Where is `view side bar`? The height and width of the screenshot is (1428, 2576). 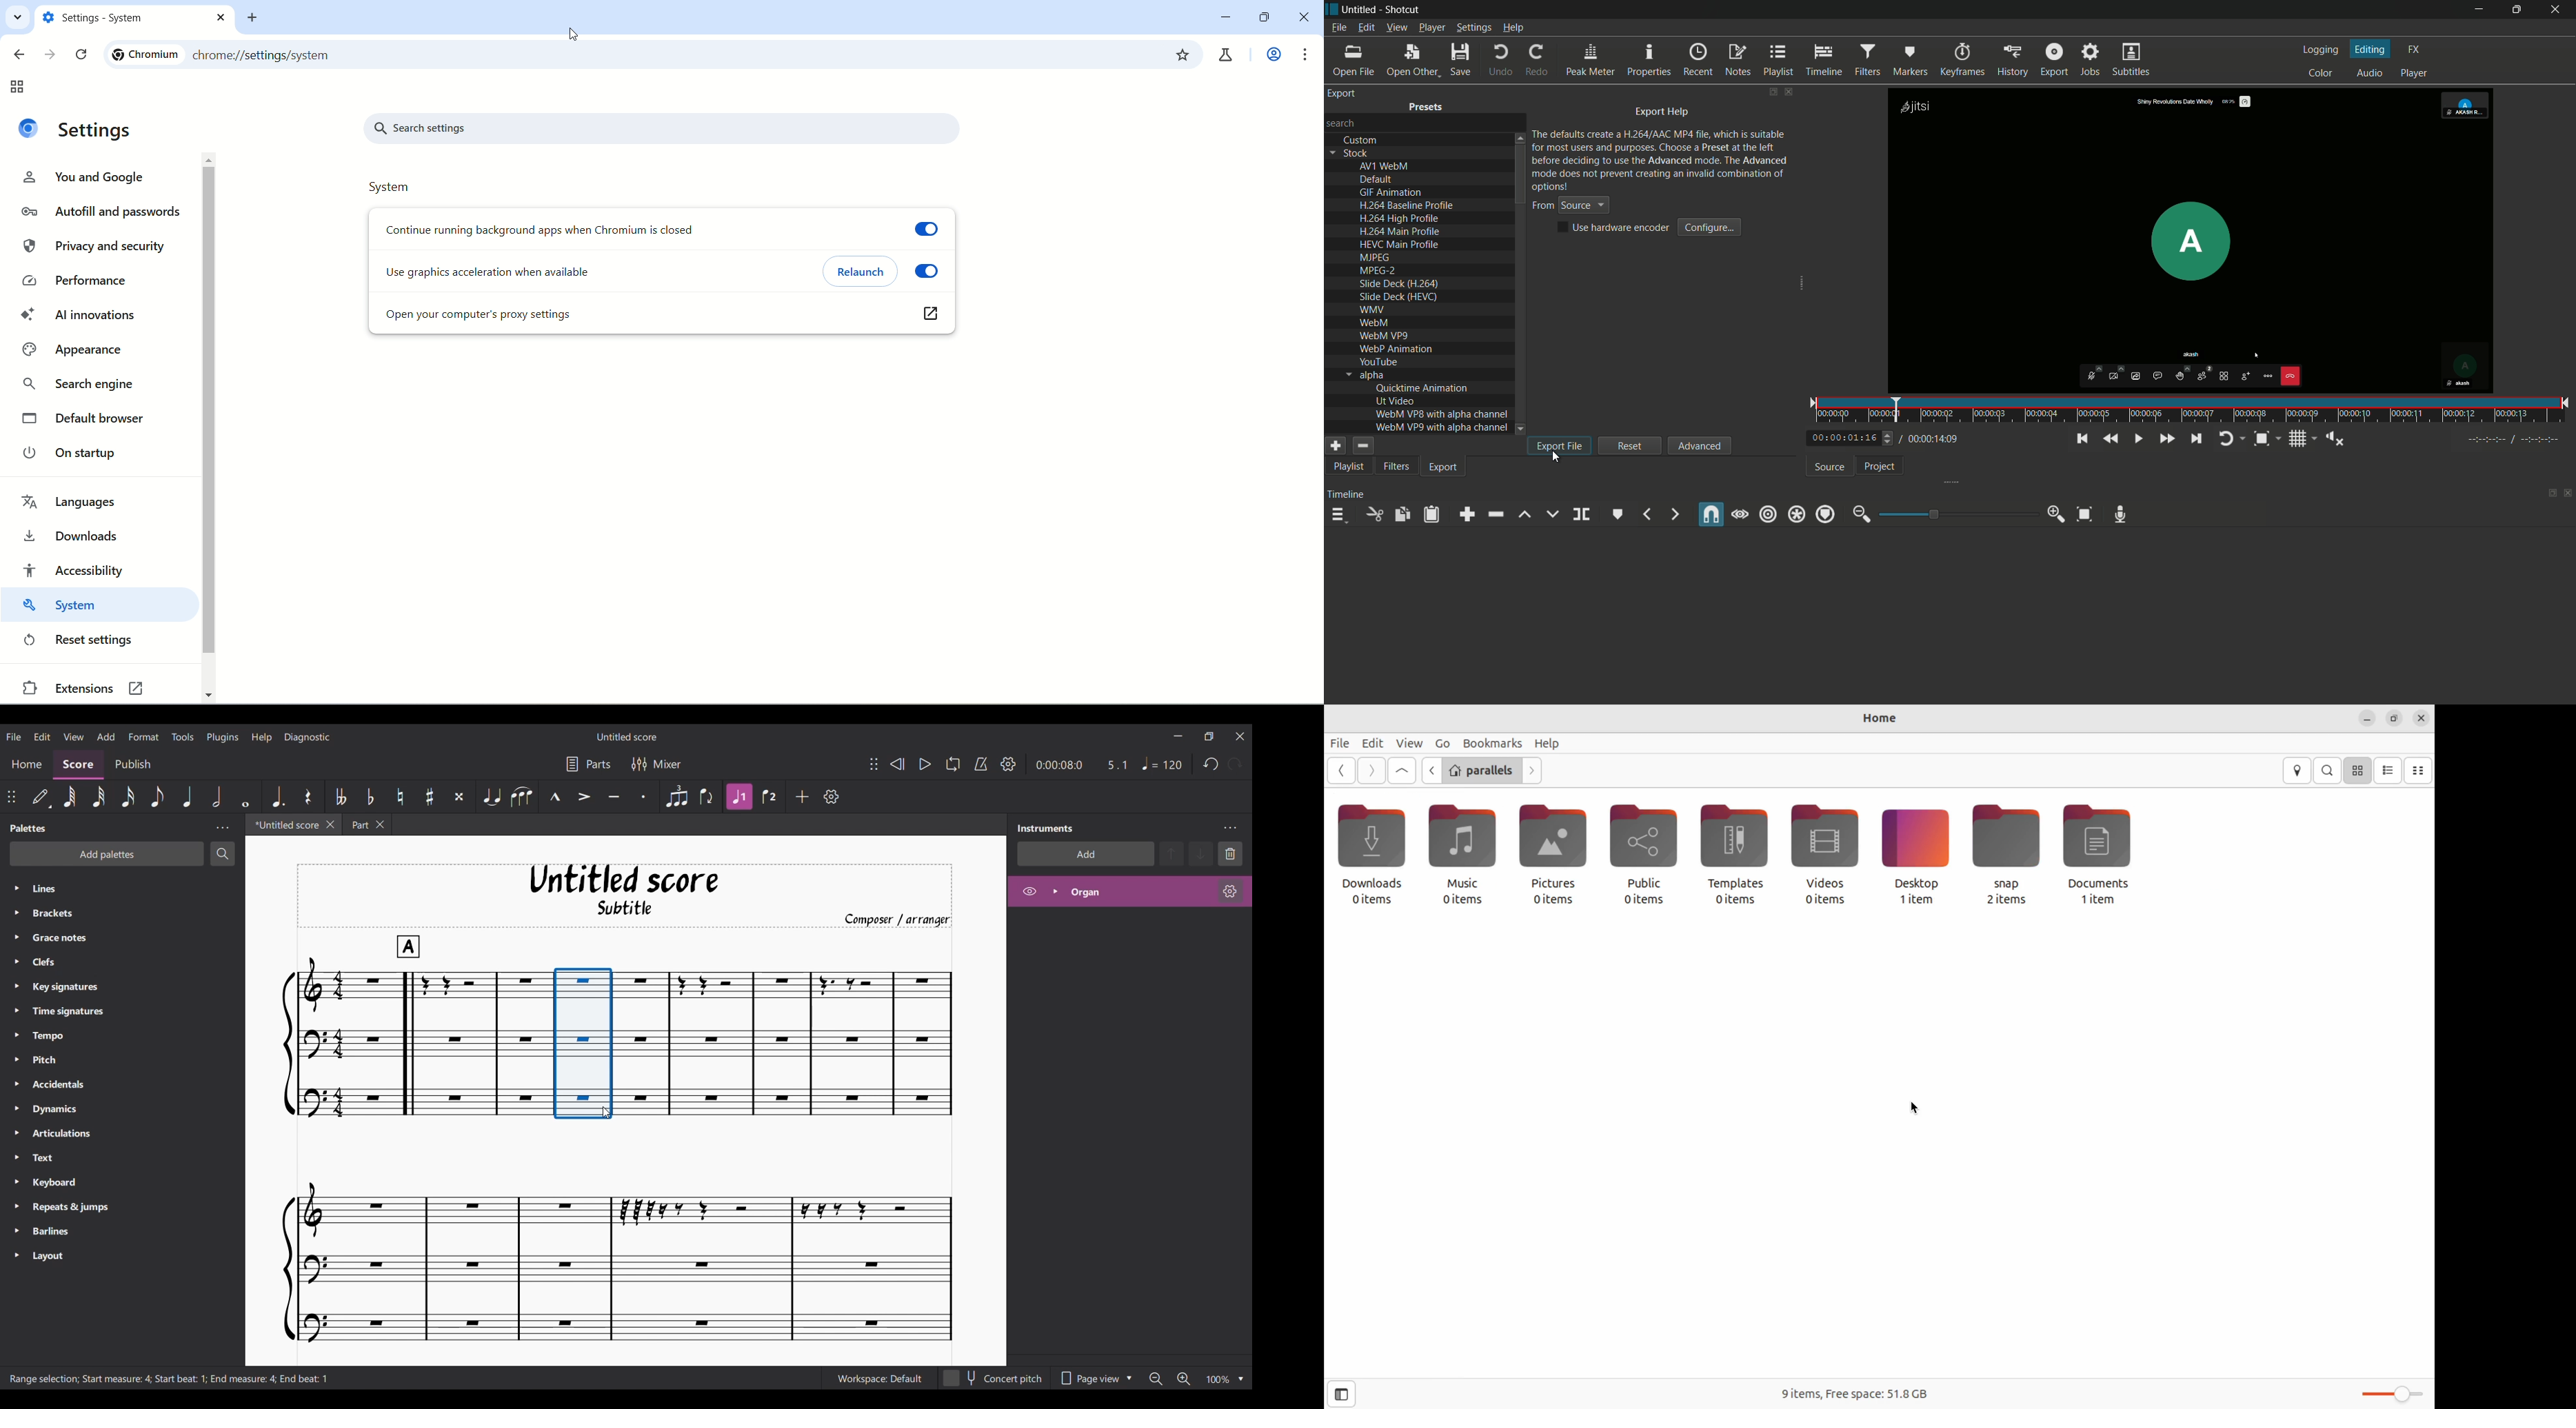 view side bar is located at coordinates (1341, 1393).